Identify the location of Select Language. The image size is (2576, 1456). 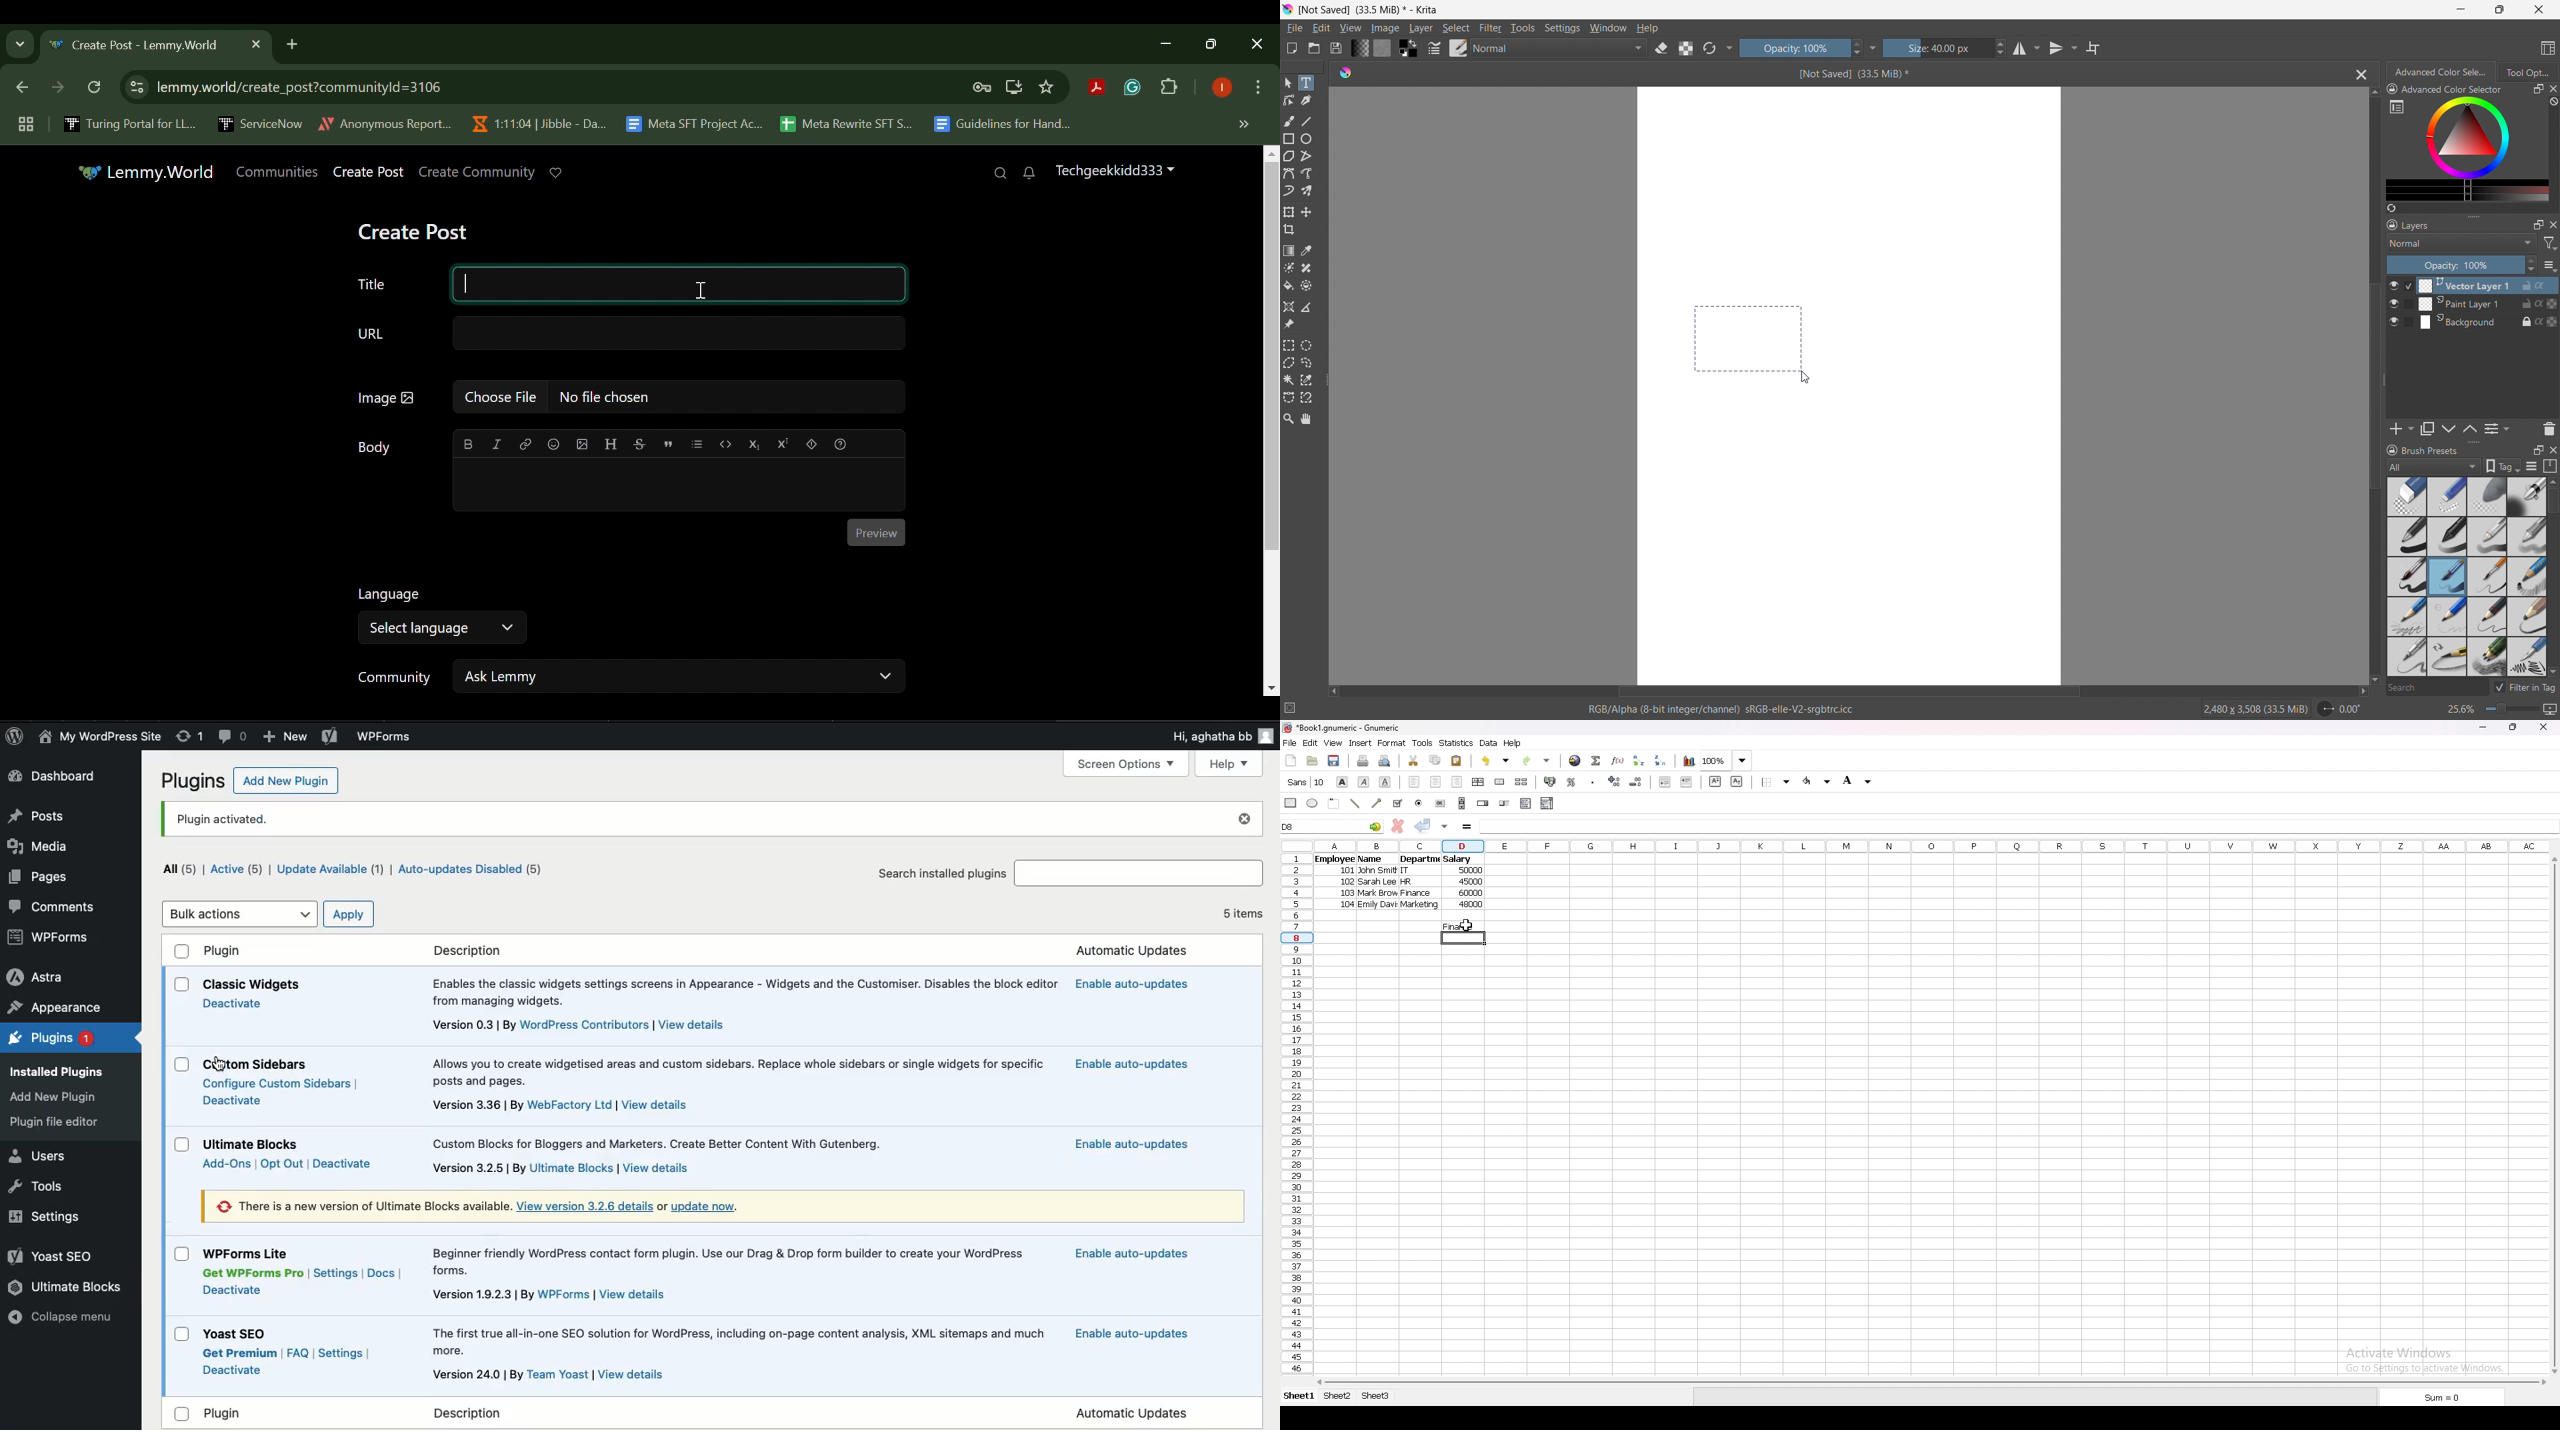
(440, 628).